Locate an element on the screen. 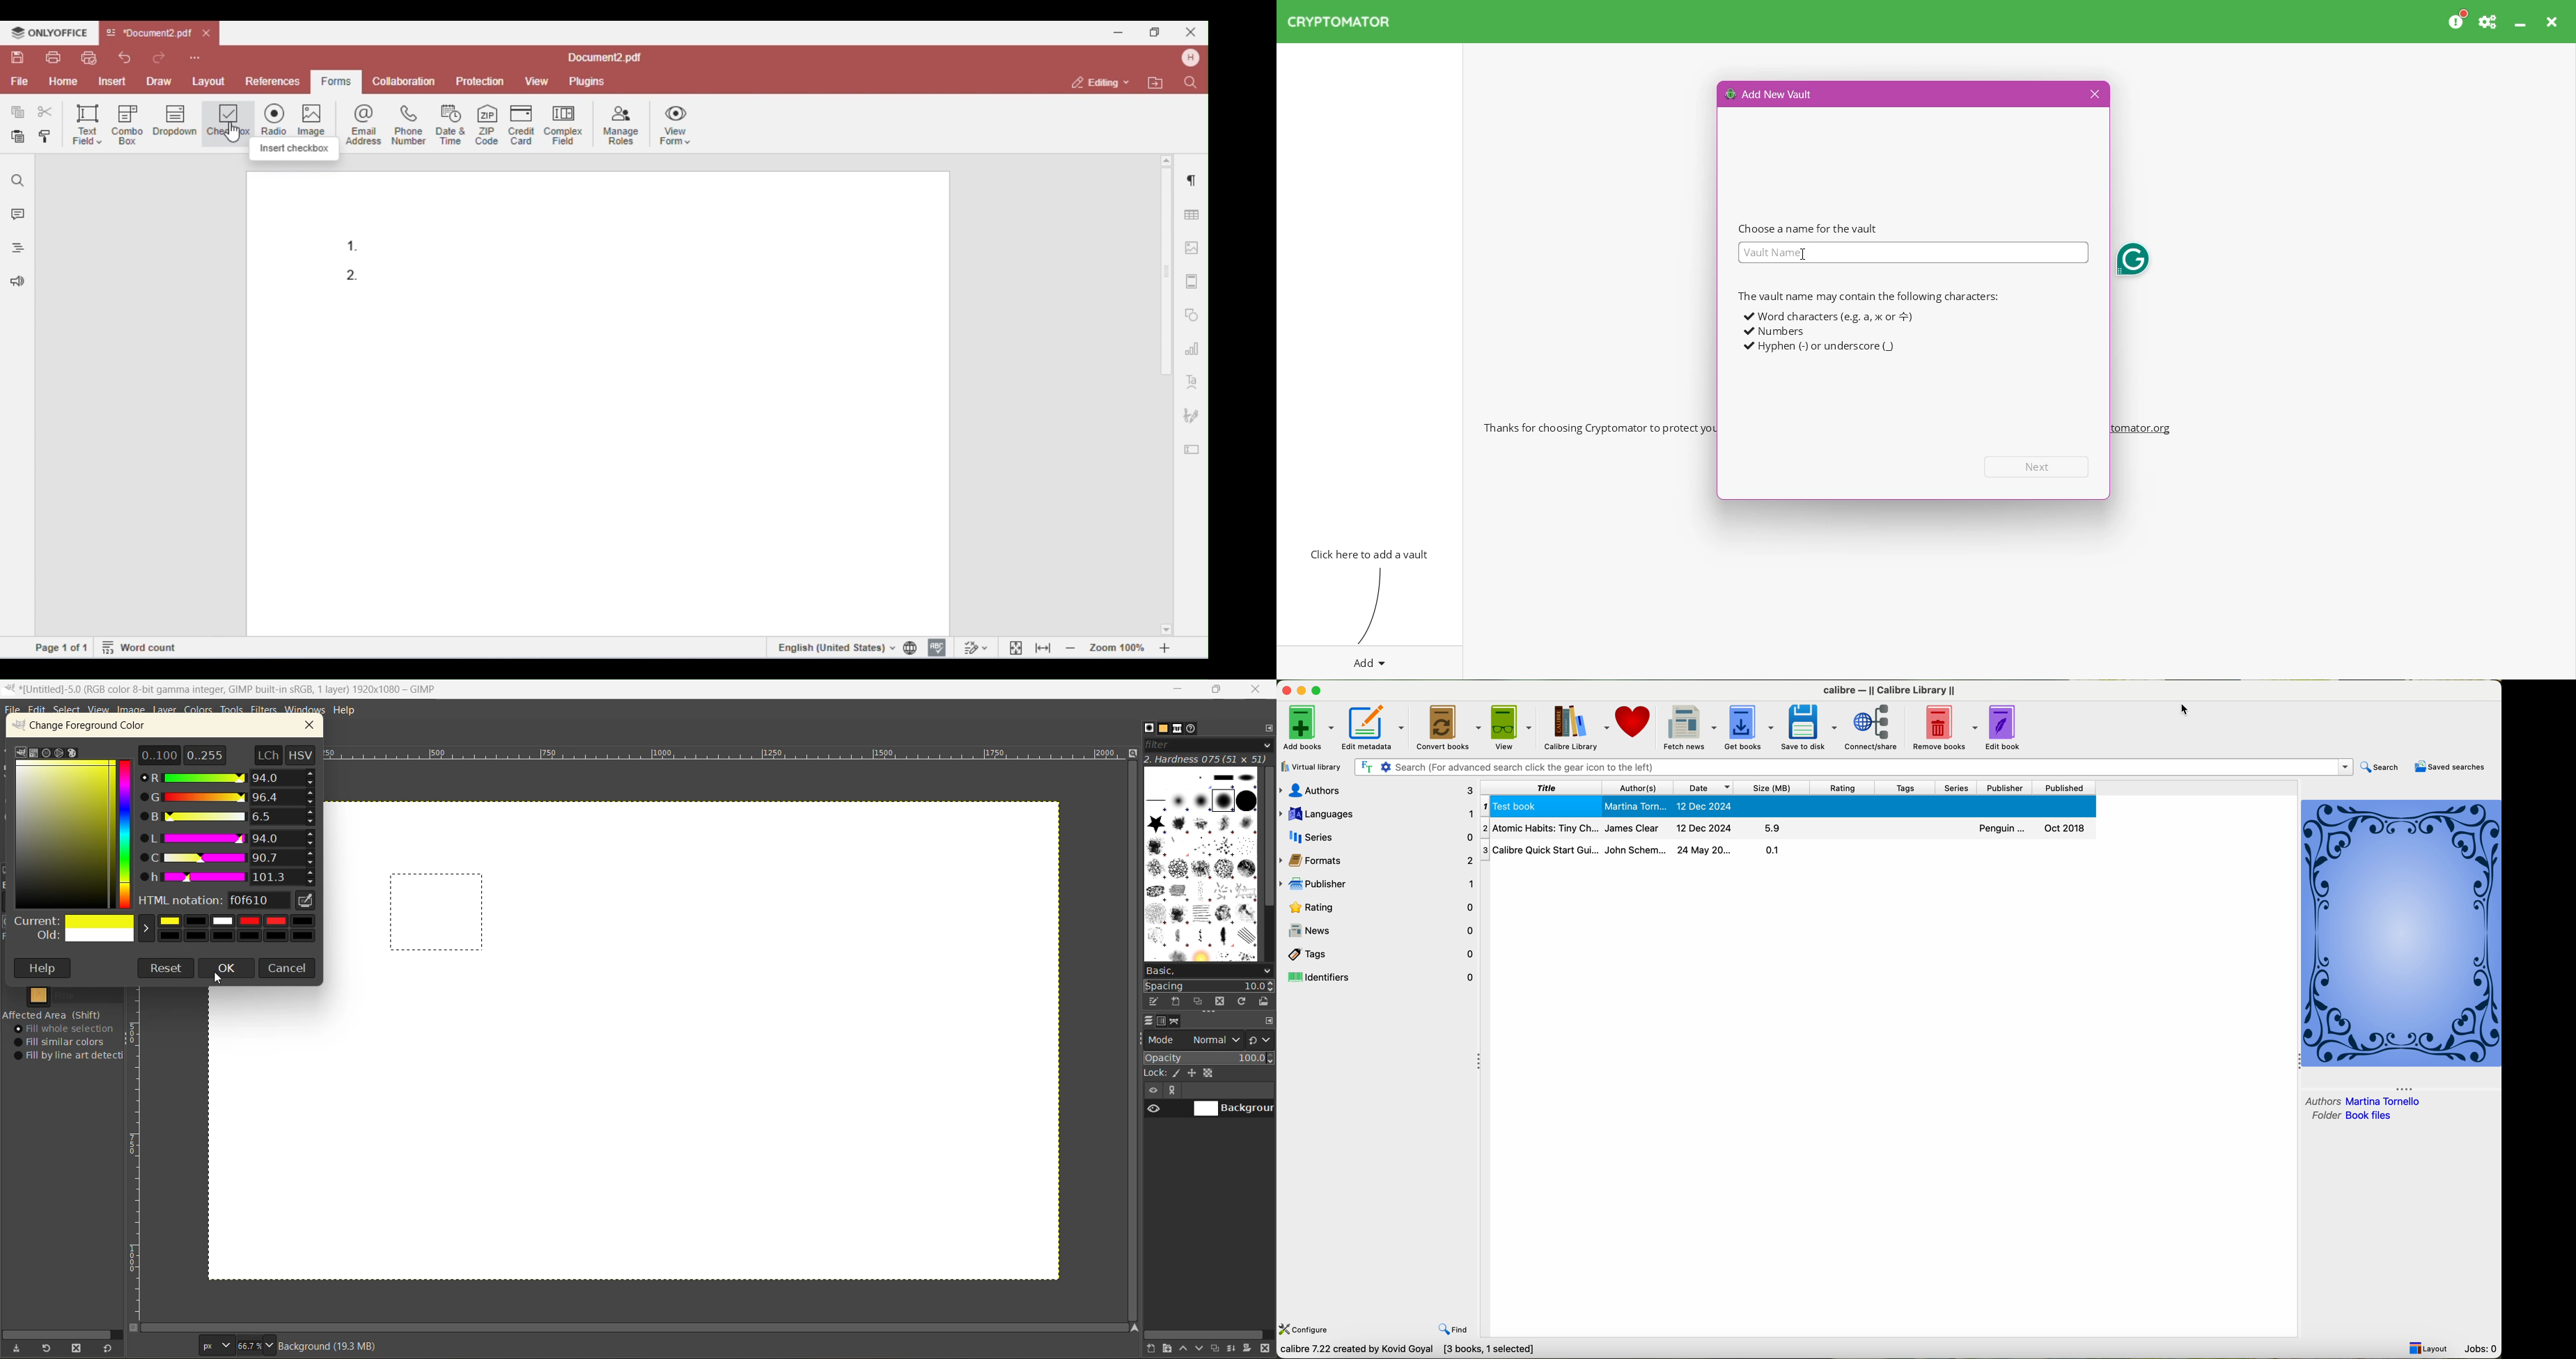  create a new layer group is located at coordinates (1170, 1349).